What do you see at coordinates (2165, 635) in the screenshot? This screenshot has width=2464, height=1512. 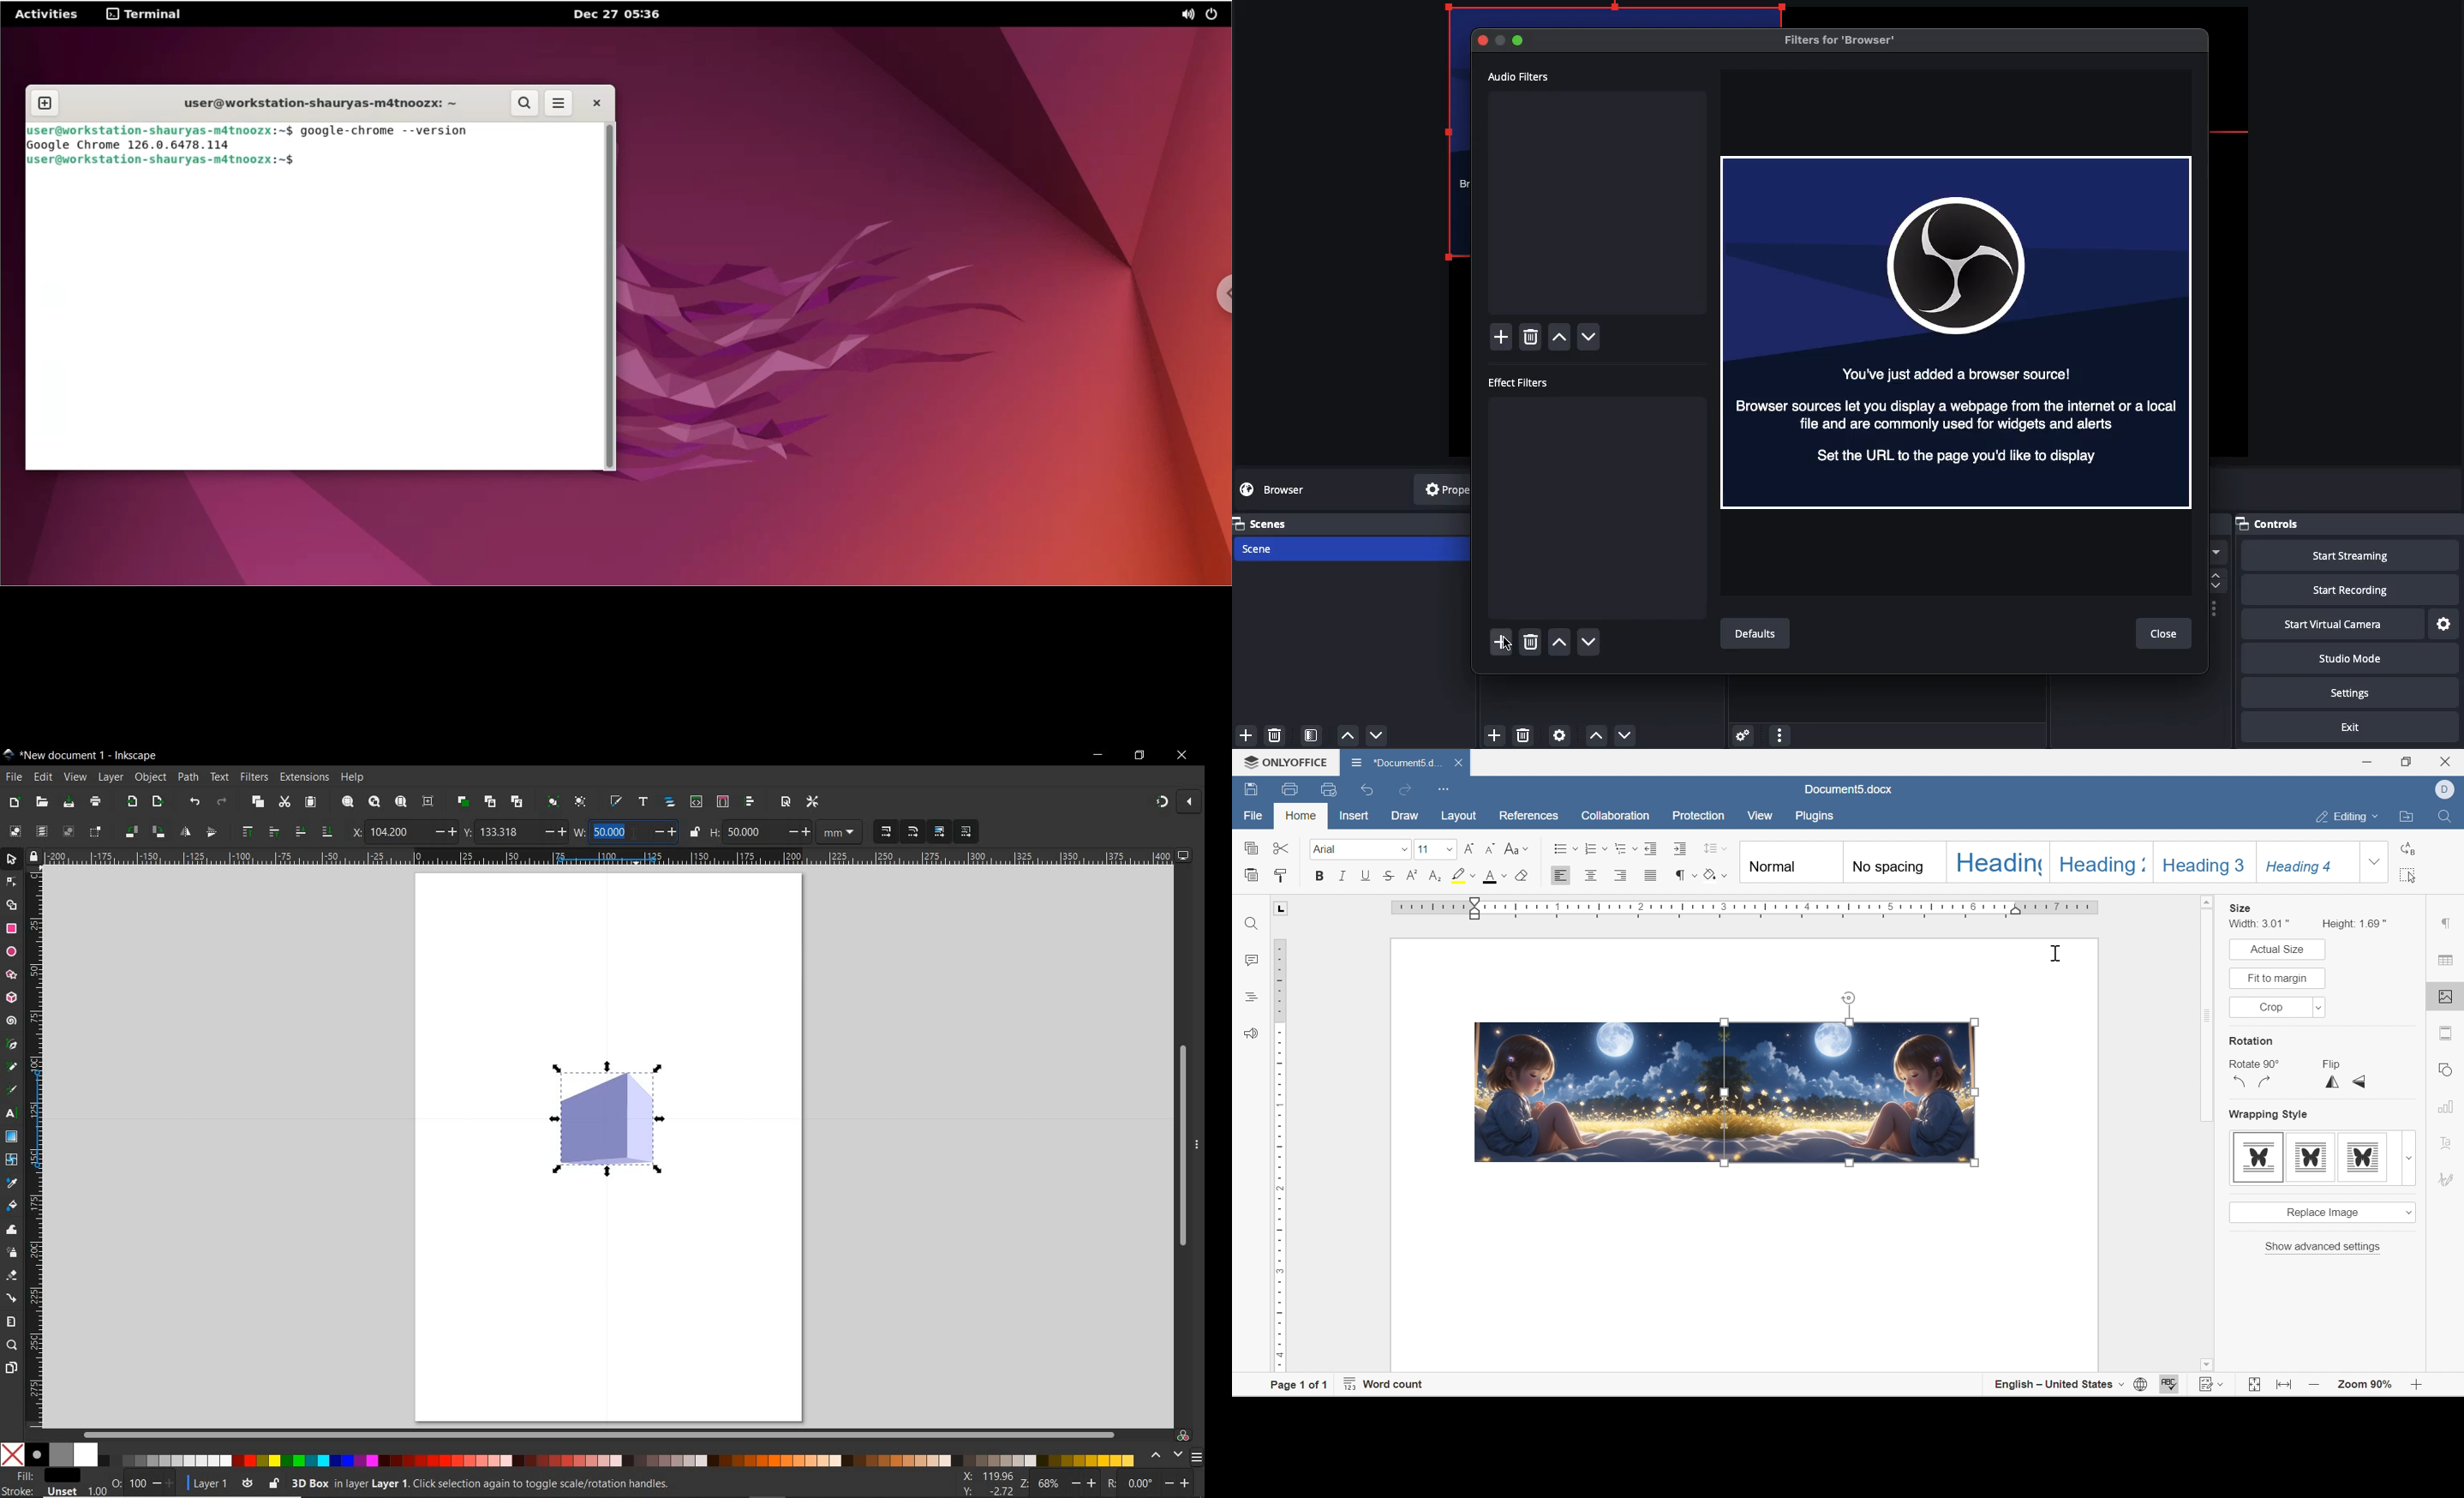 I see `Close` at bounding box center [2165, 635].